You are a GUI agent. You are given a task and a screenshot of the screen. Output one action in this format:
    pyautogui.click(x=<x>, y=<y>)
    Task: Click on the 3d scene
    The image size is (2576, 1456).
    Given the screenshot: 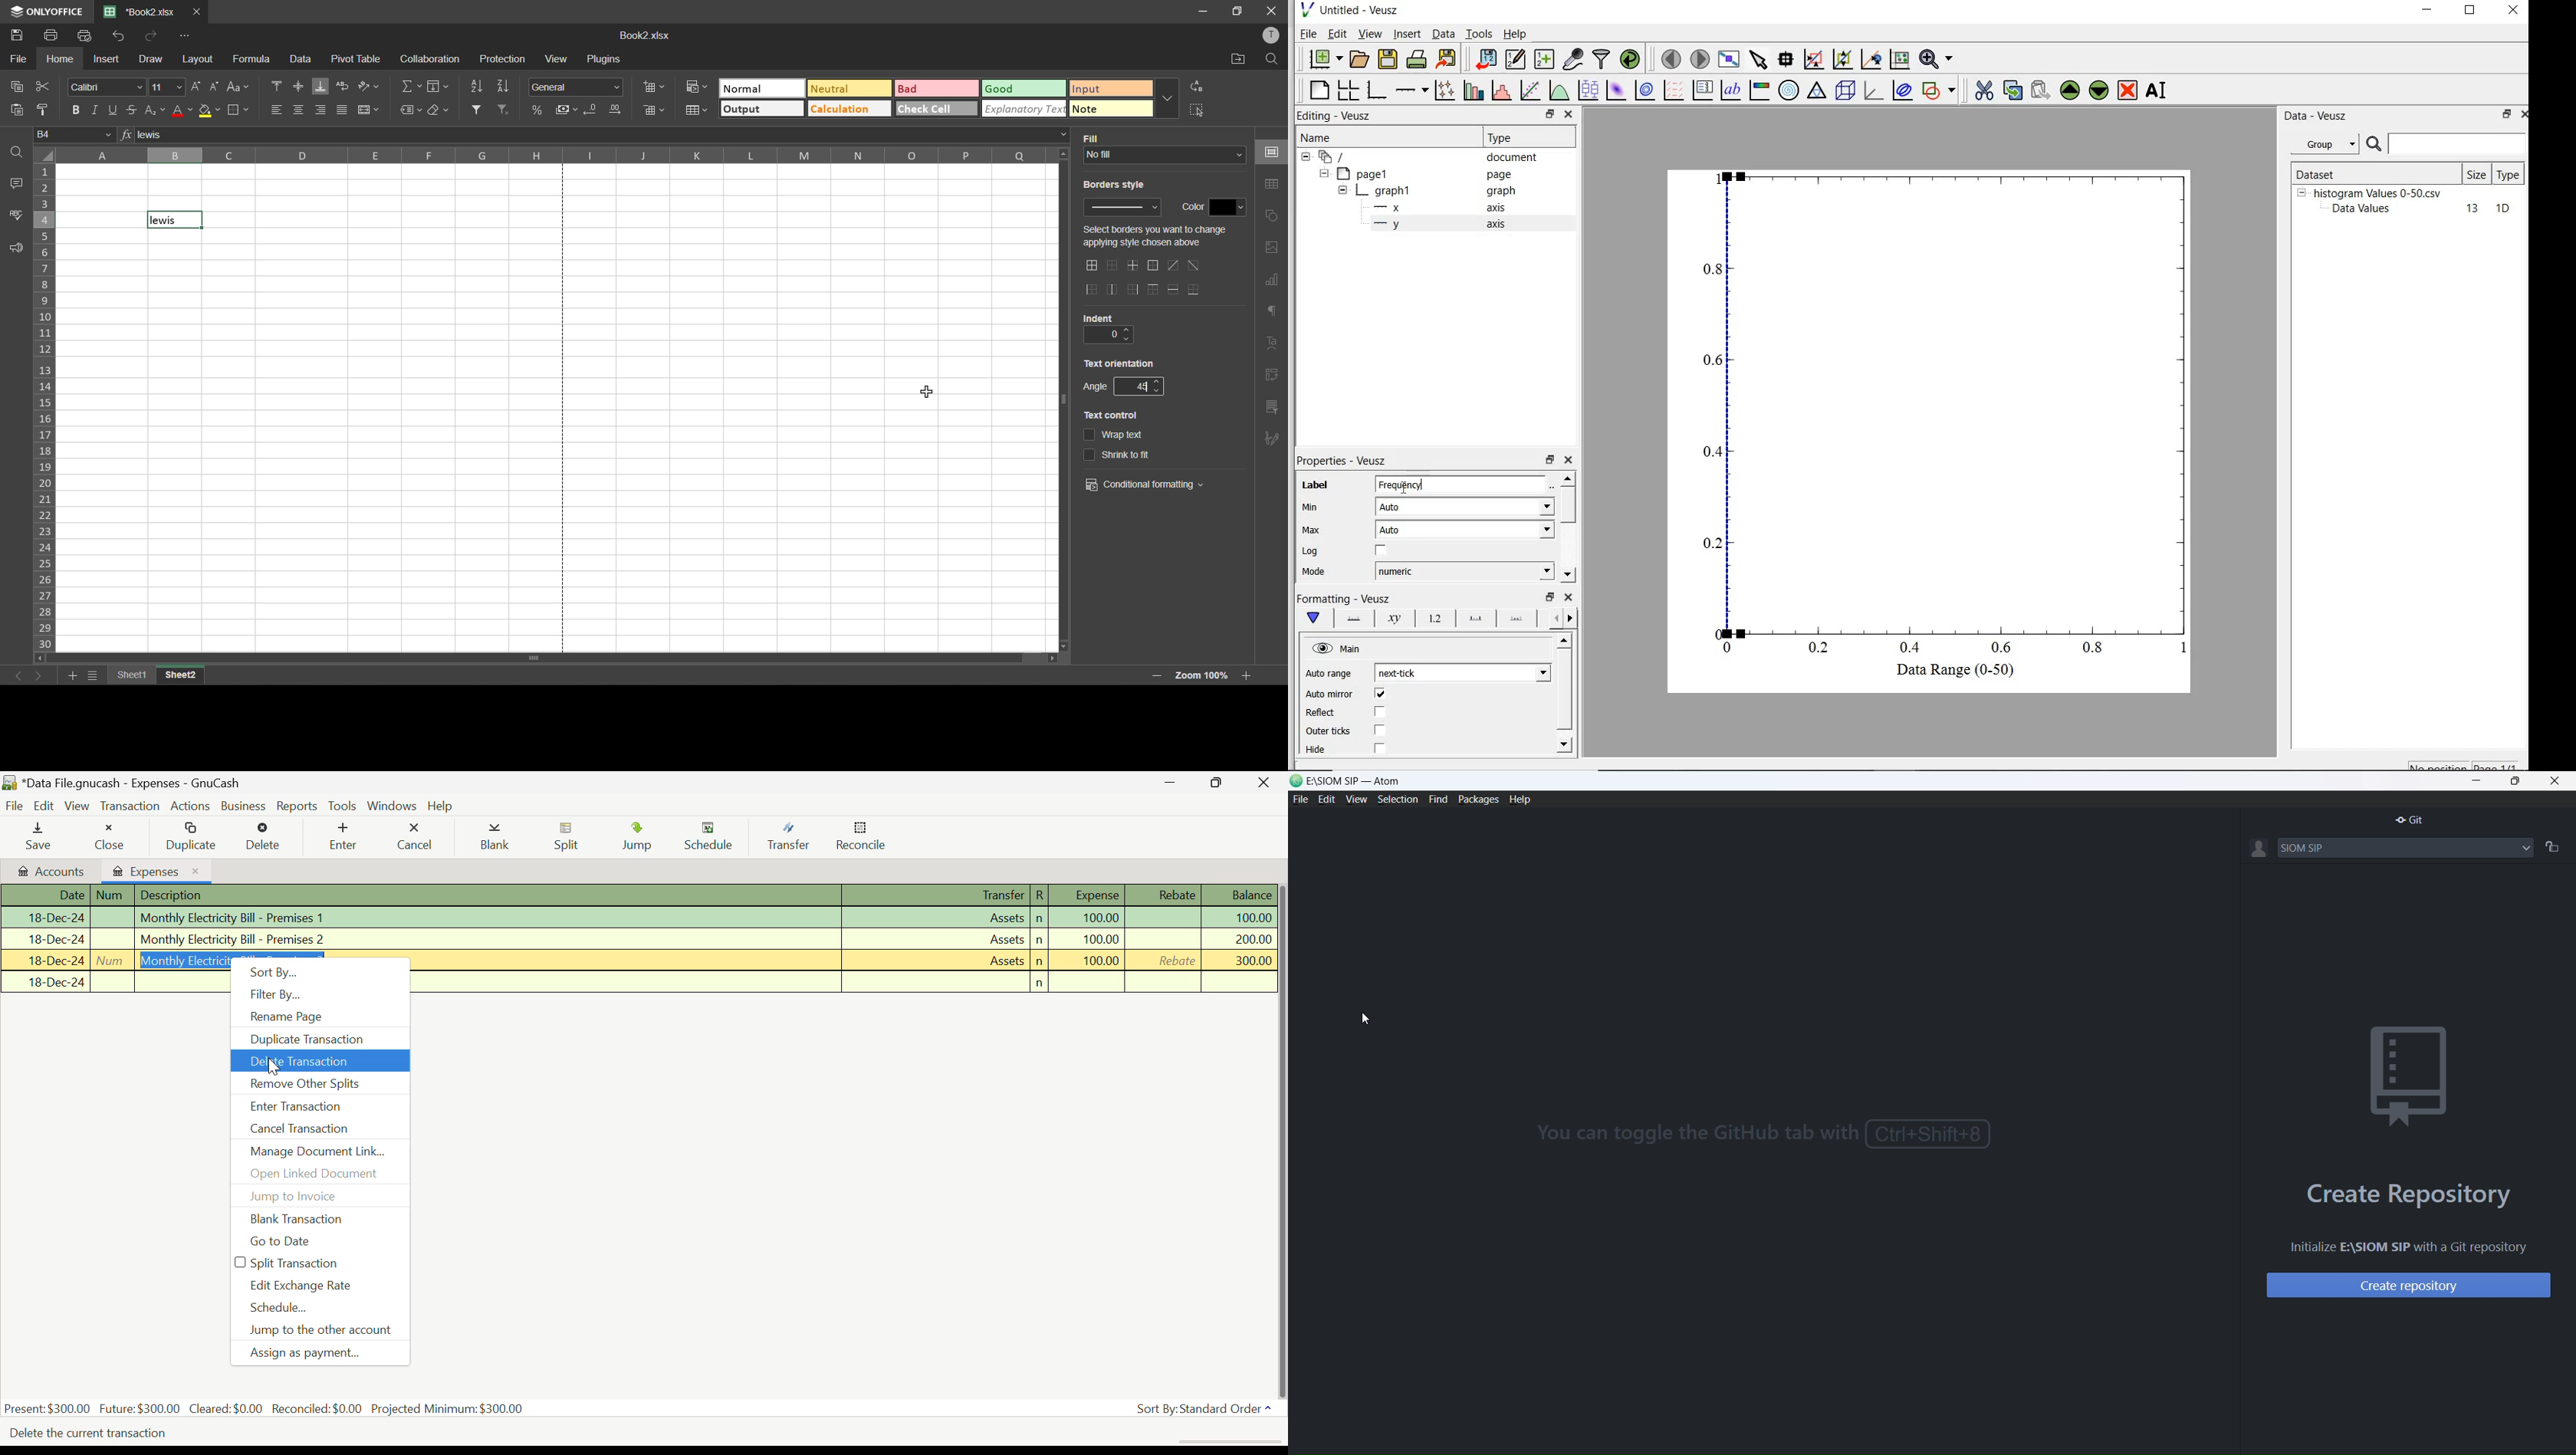 What is the action you would take?
    pyautogui.click(x=1846, y=92)
    